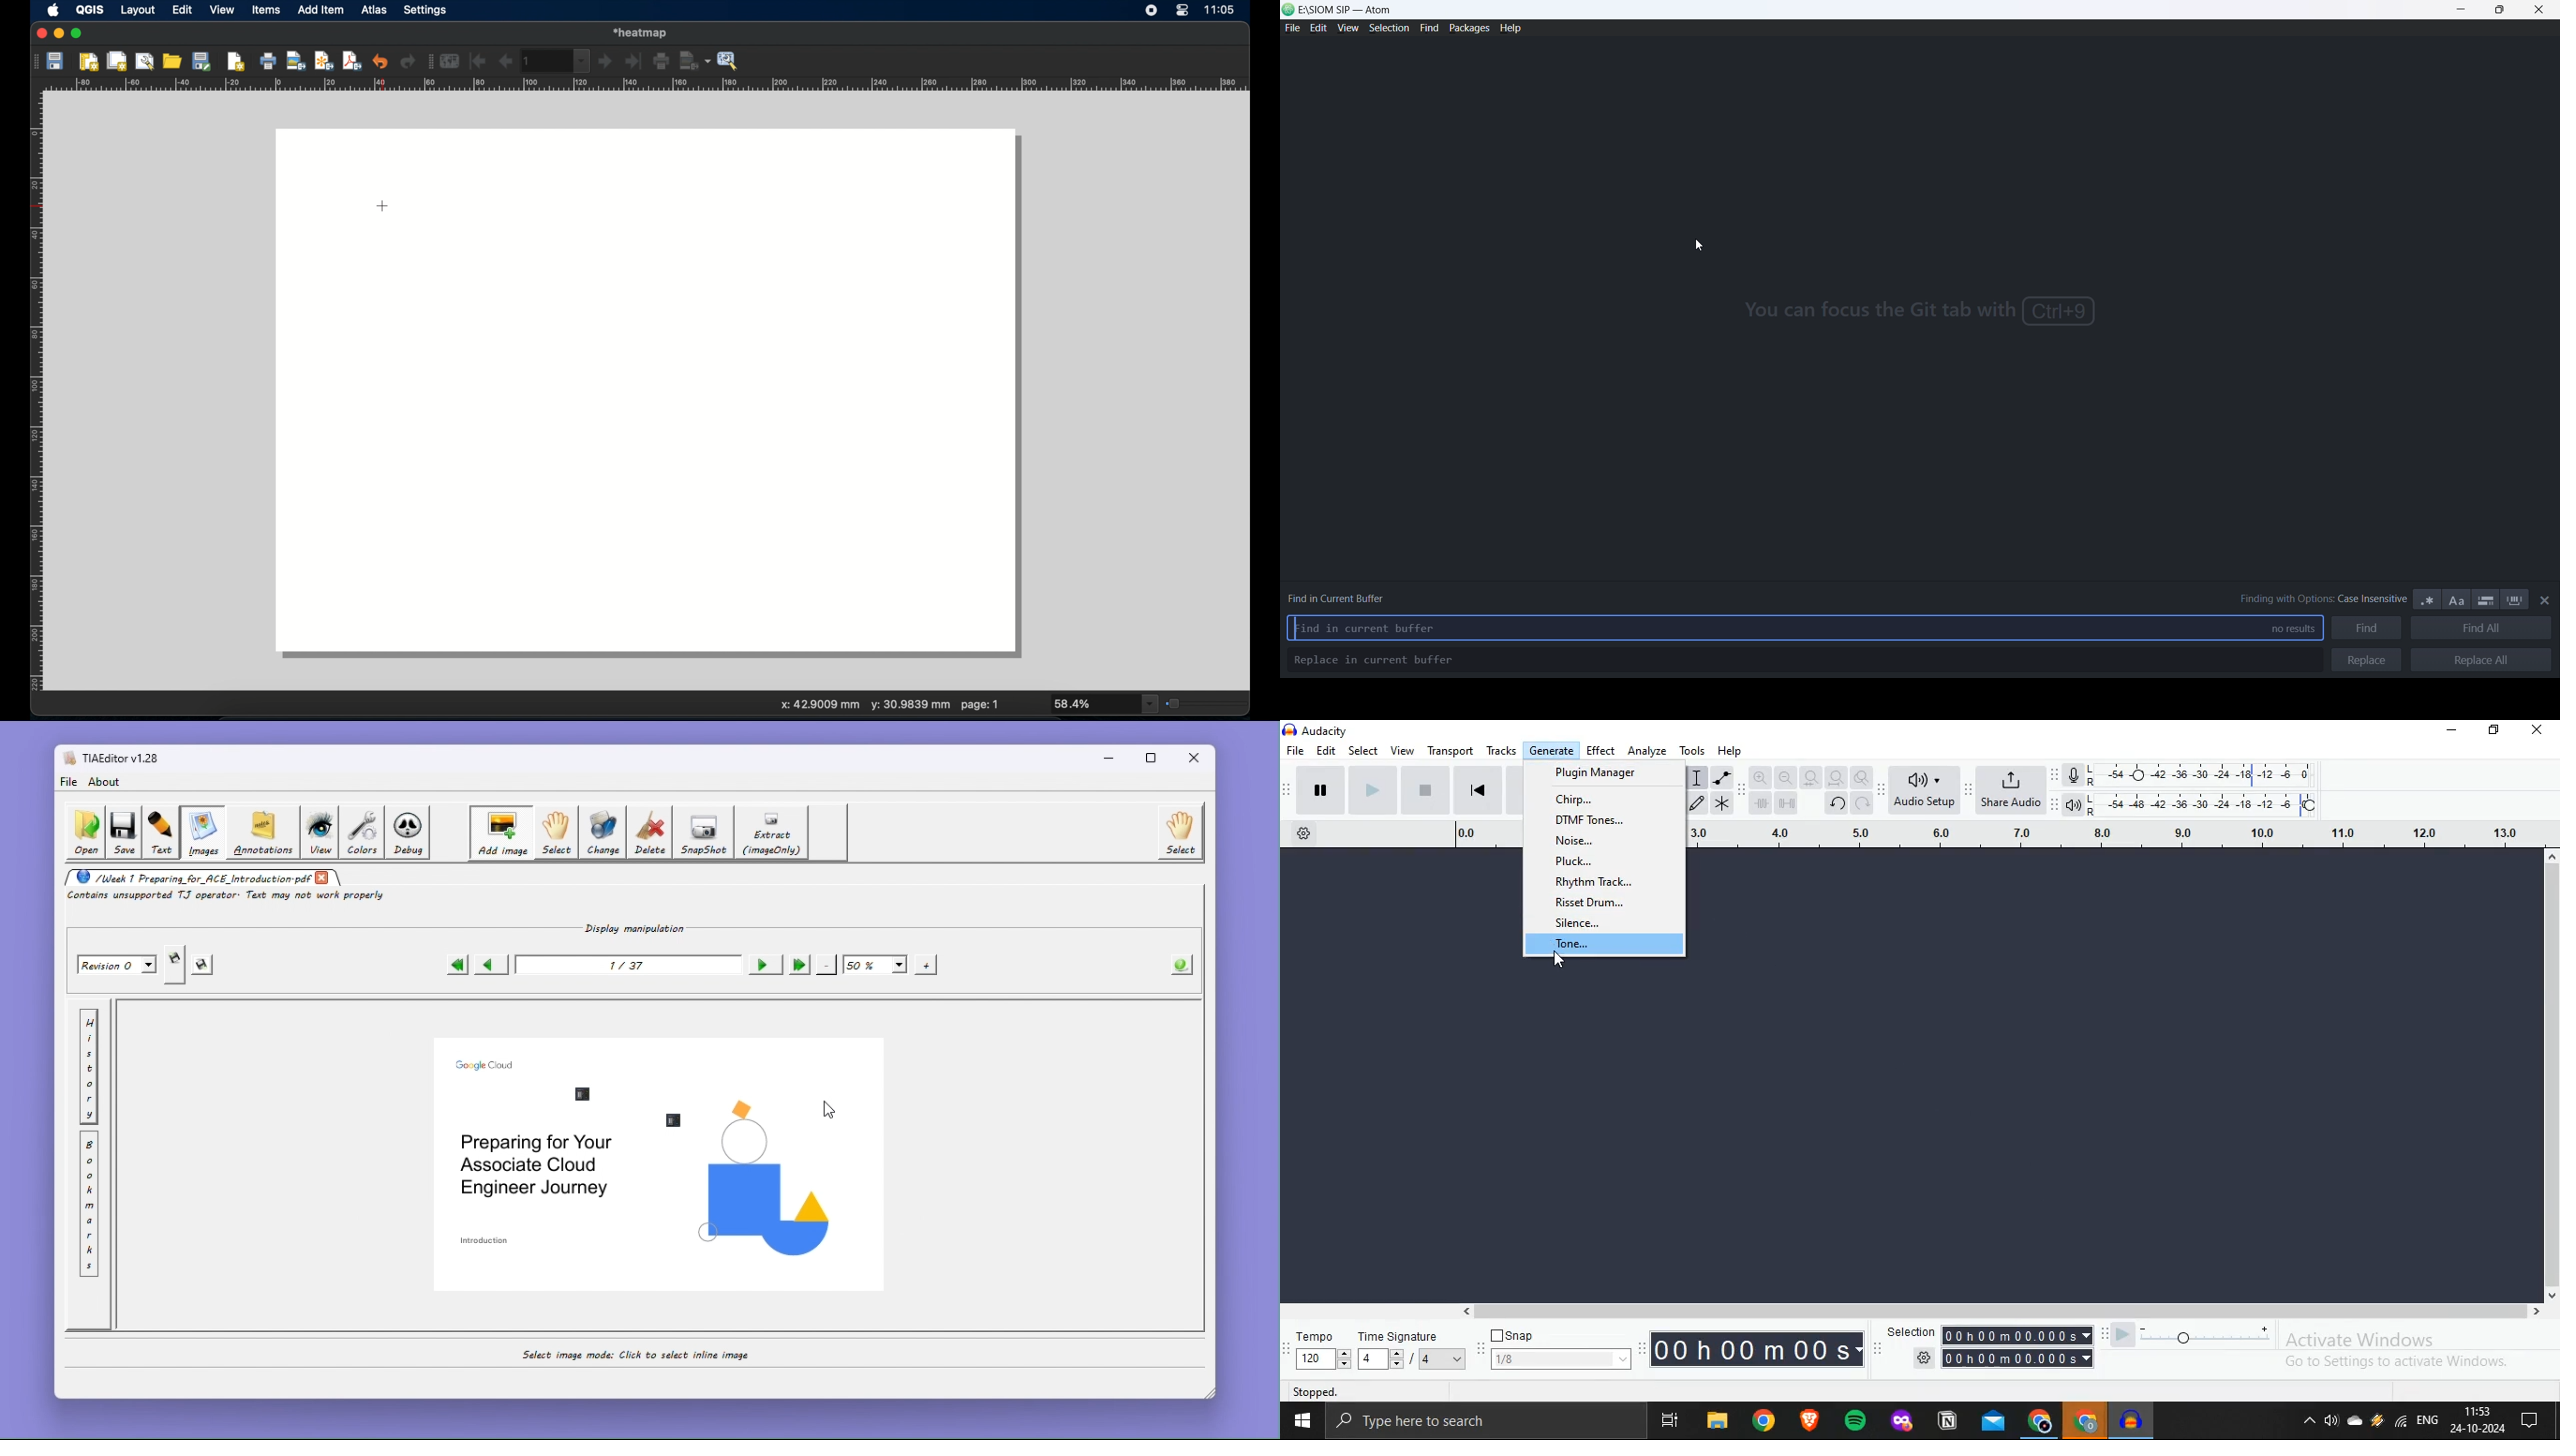 Image resolution: width=2576 pixels, height=1456 pixels. What do you see at coordinates (1222, 11) in the screenshot?
I see `time` at bounding box center [1222, 11].